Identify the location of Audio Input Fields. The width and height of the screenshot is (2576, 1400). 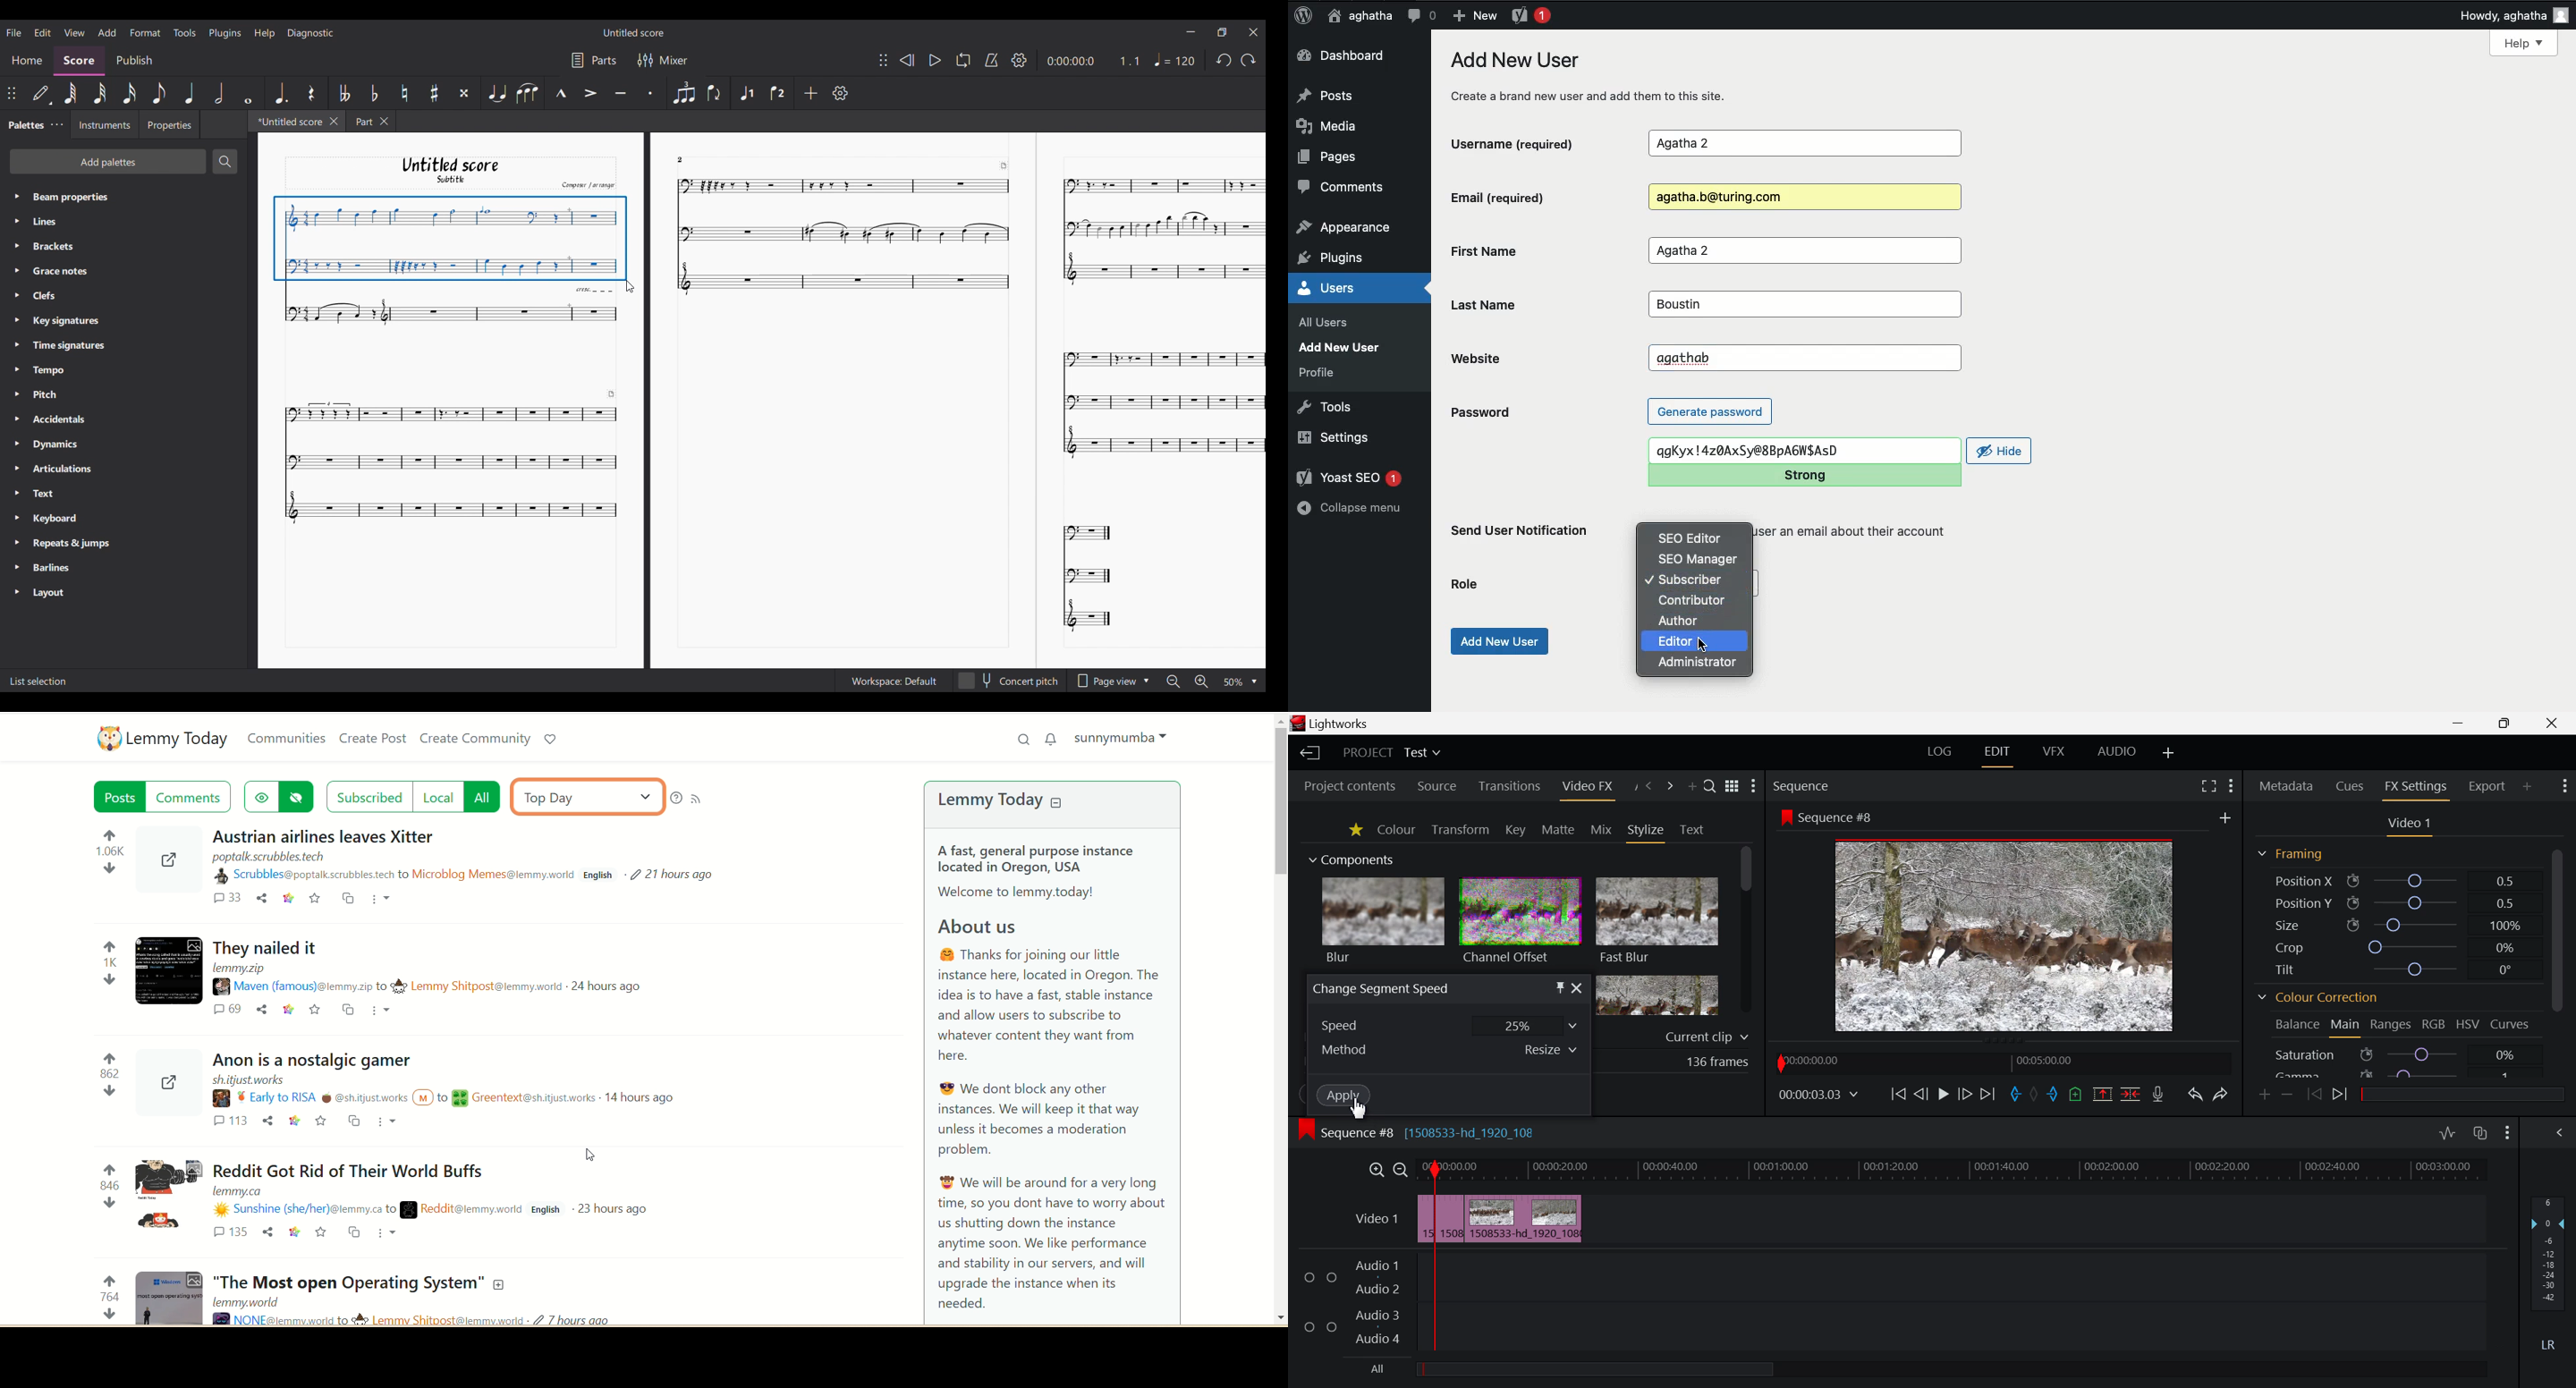
(1887, 1303).